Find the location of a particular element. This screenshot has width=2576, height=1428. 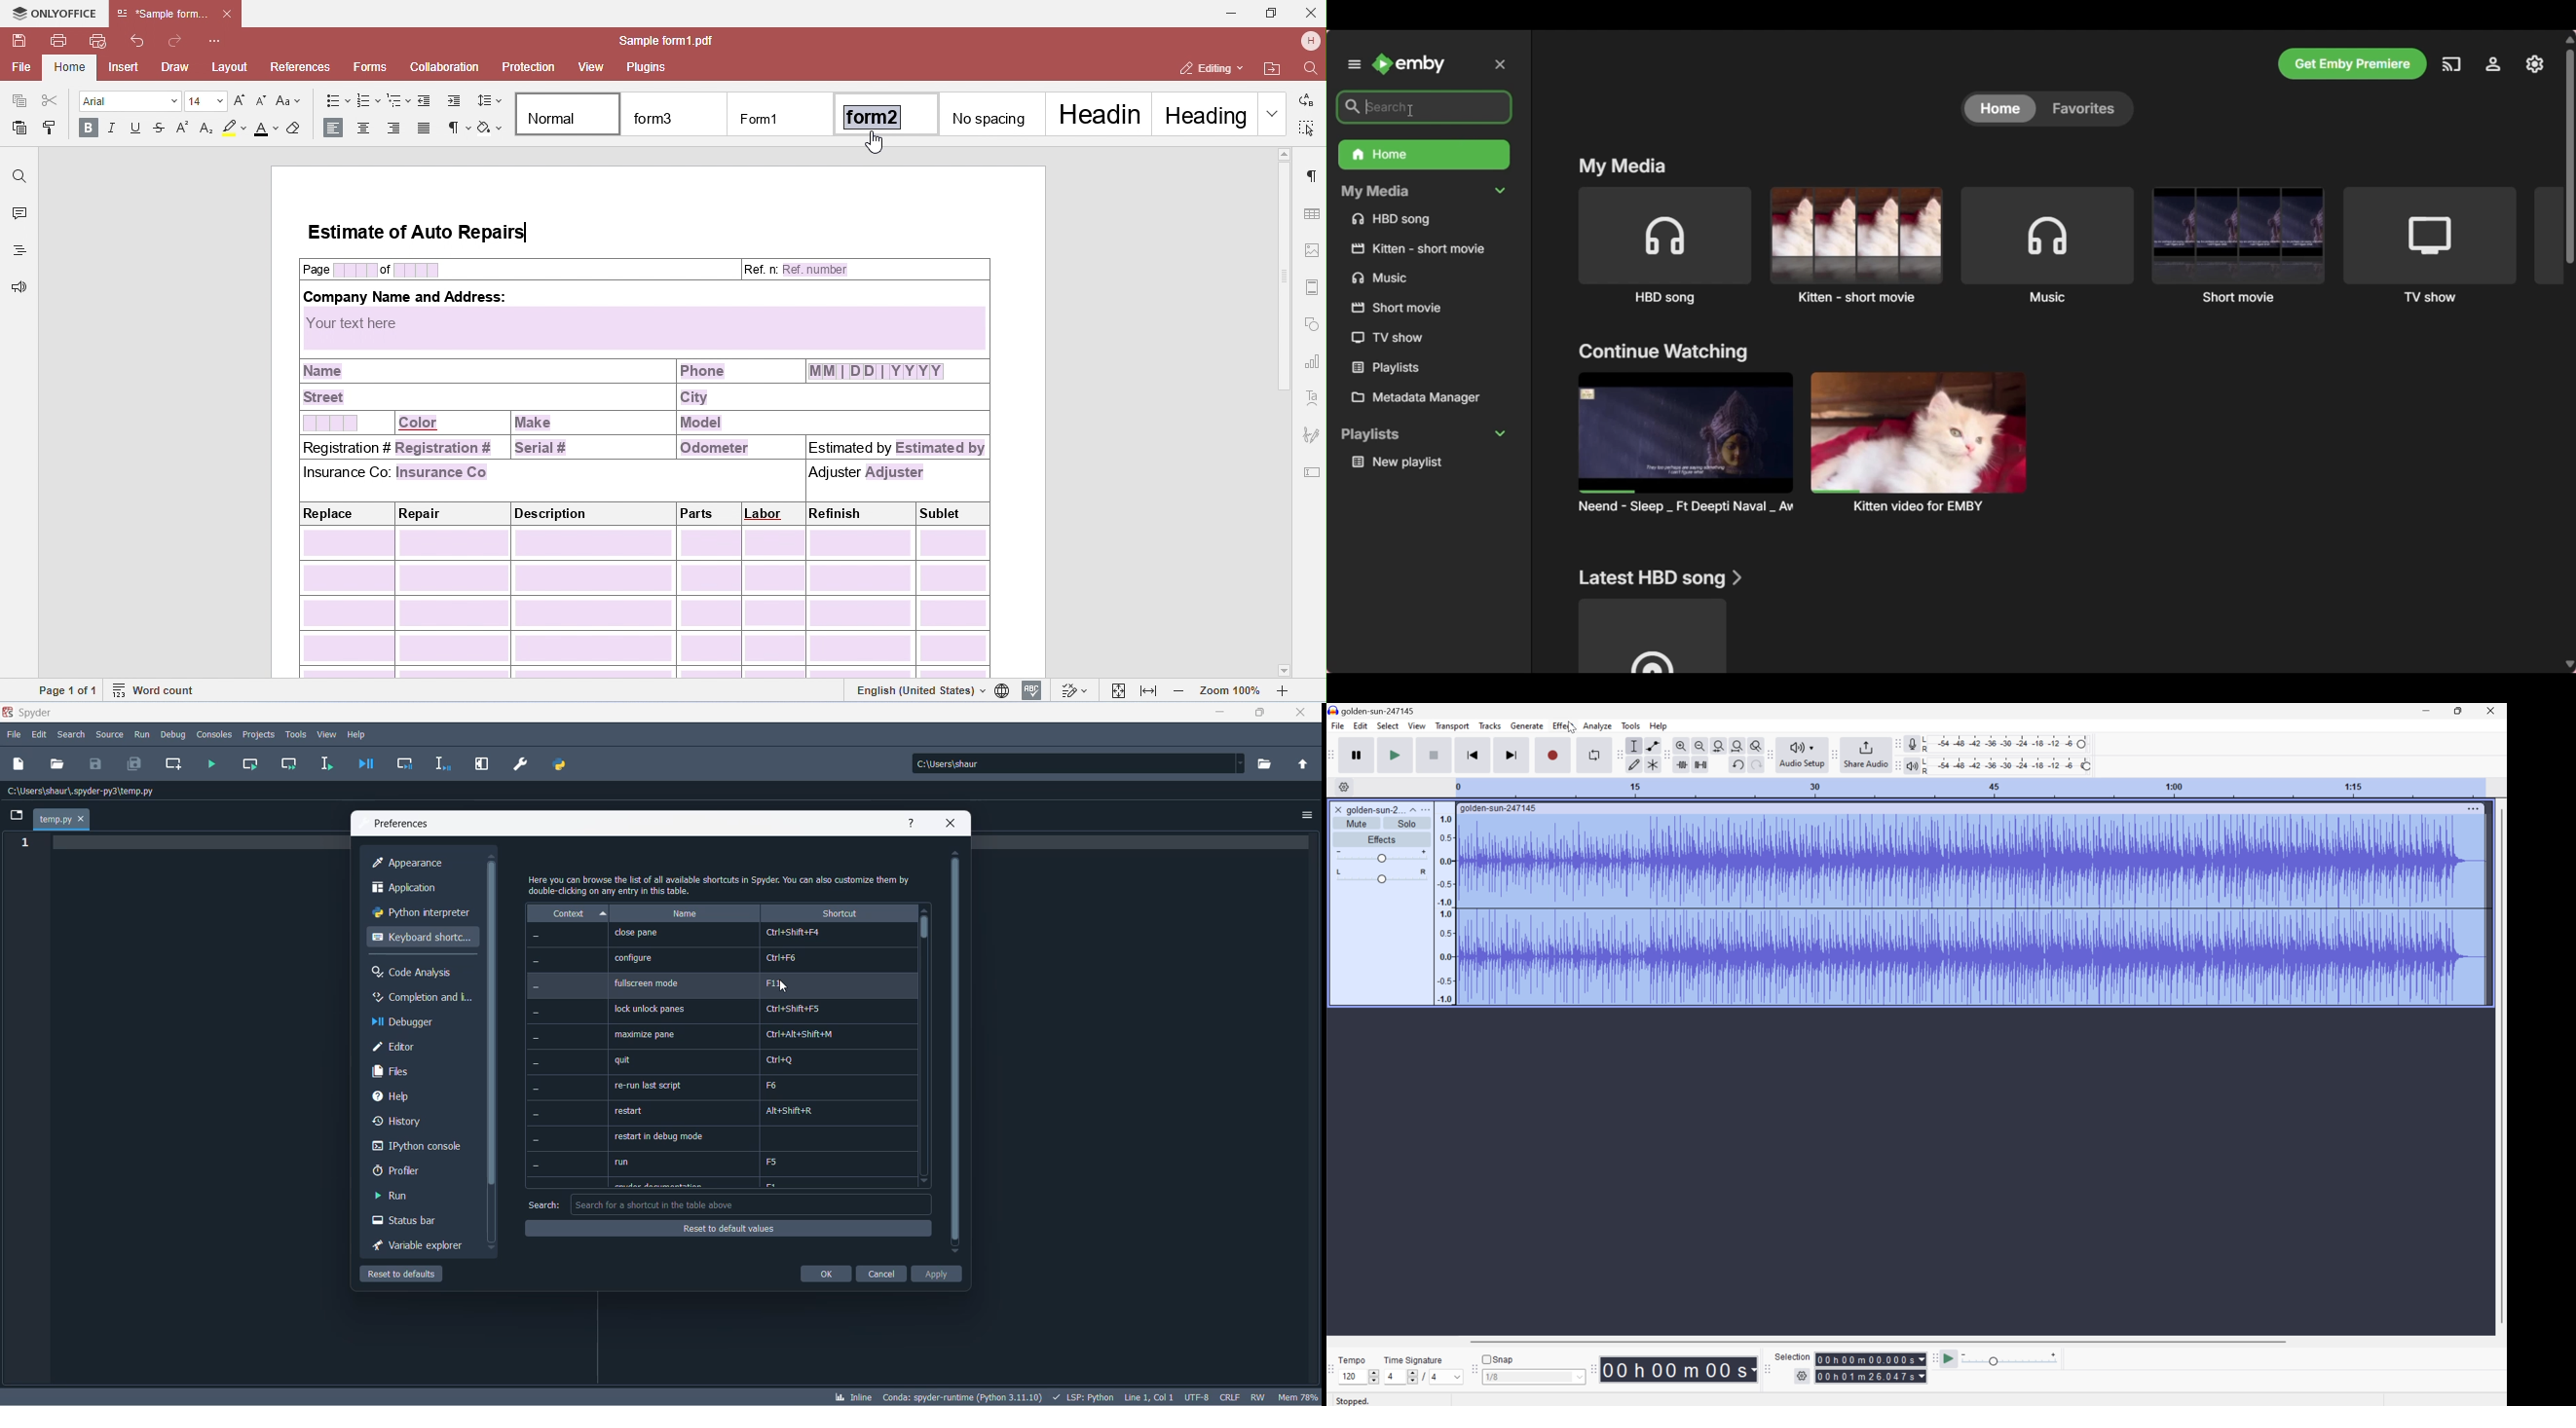

name heading is located at coordinates (683, 913).